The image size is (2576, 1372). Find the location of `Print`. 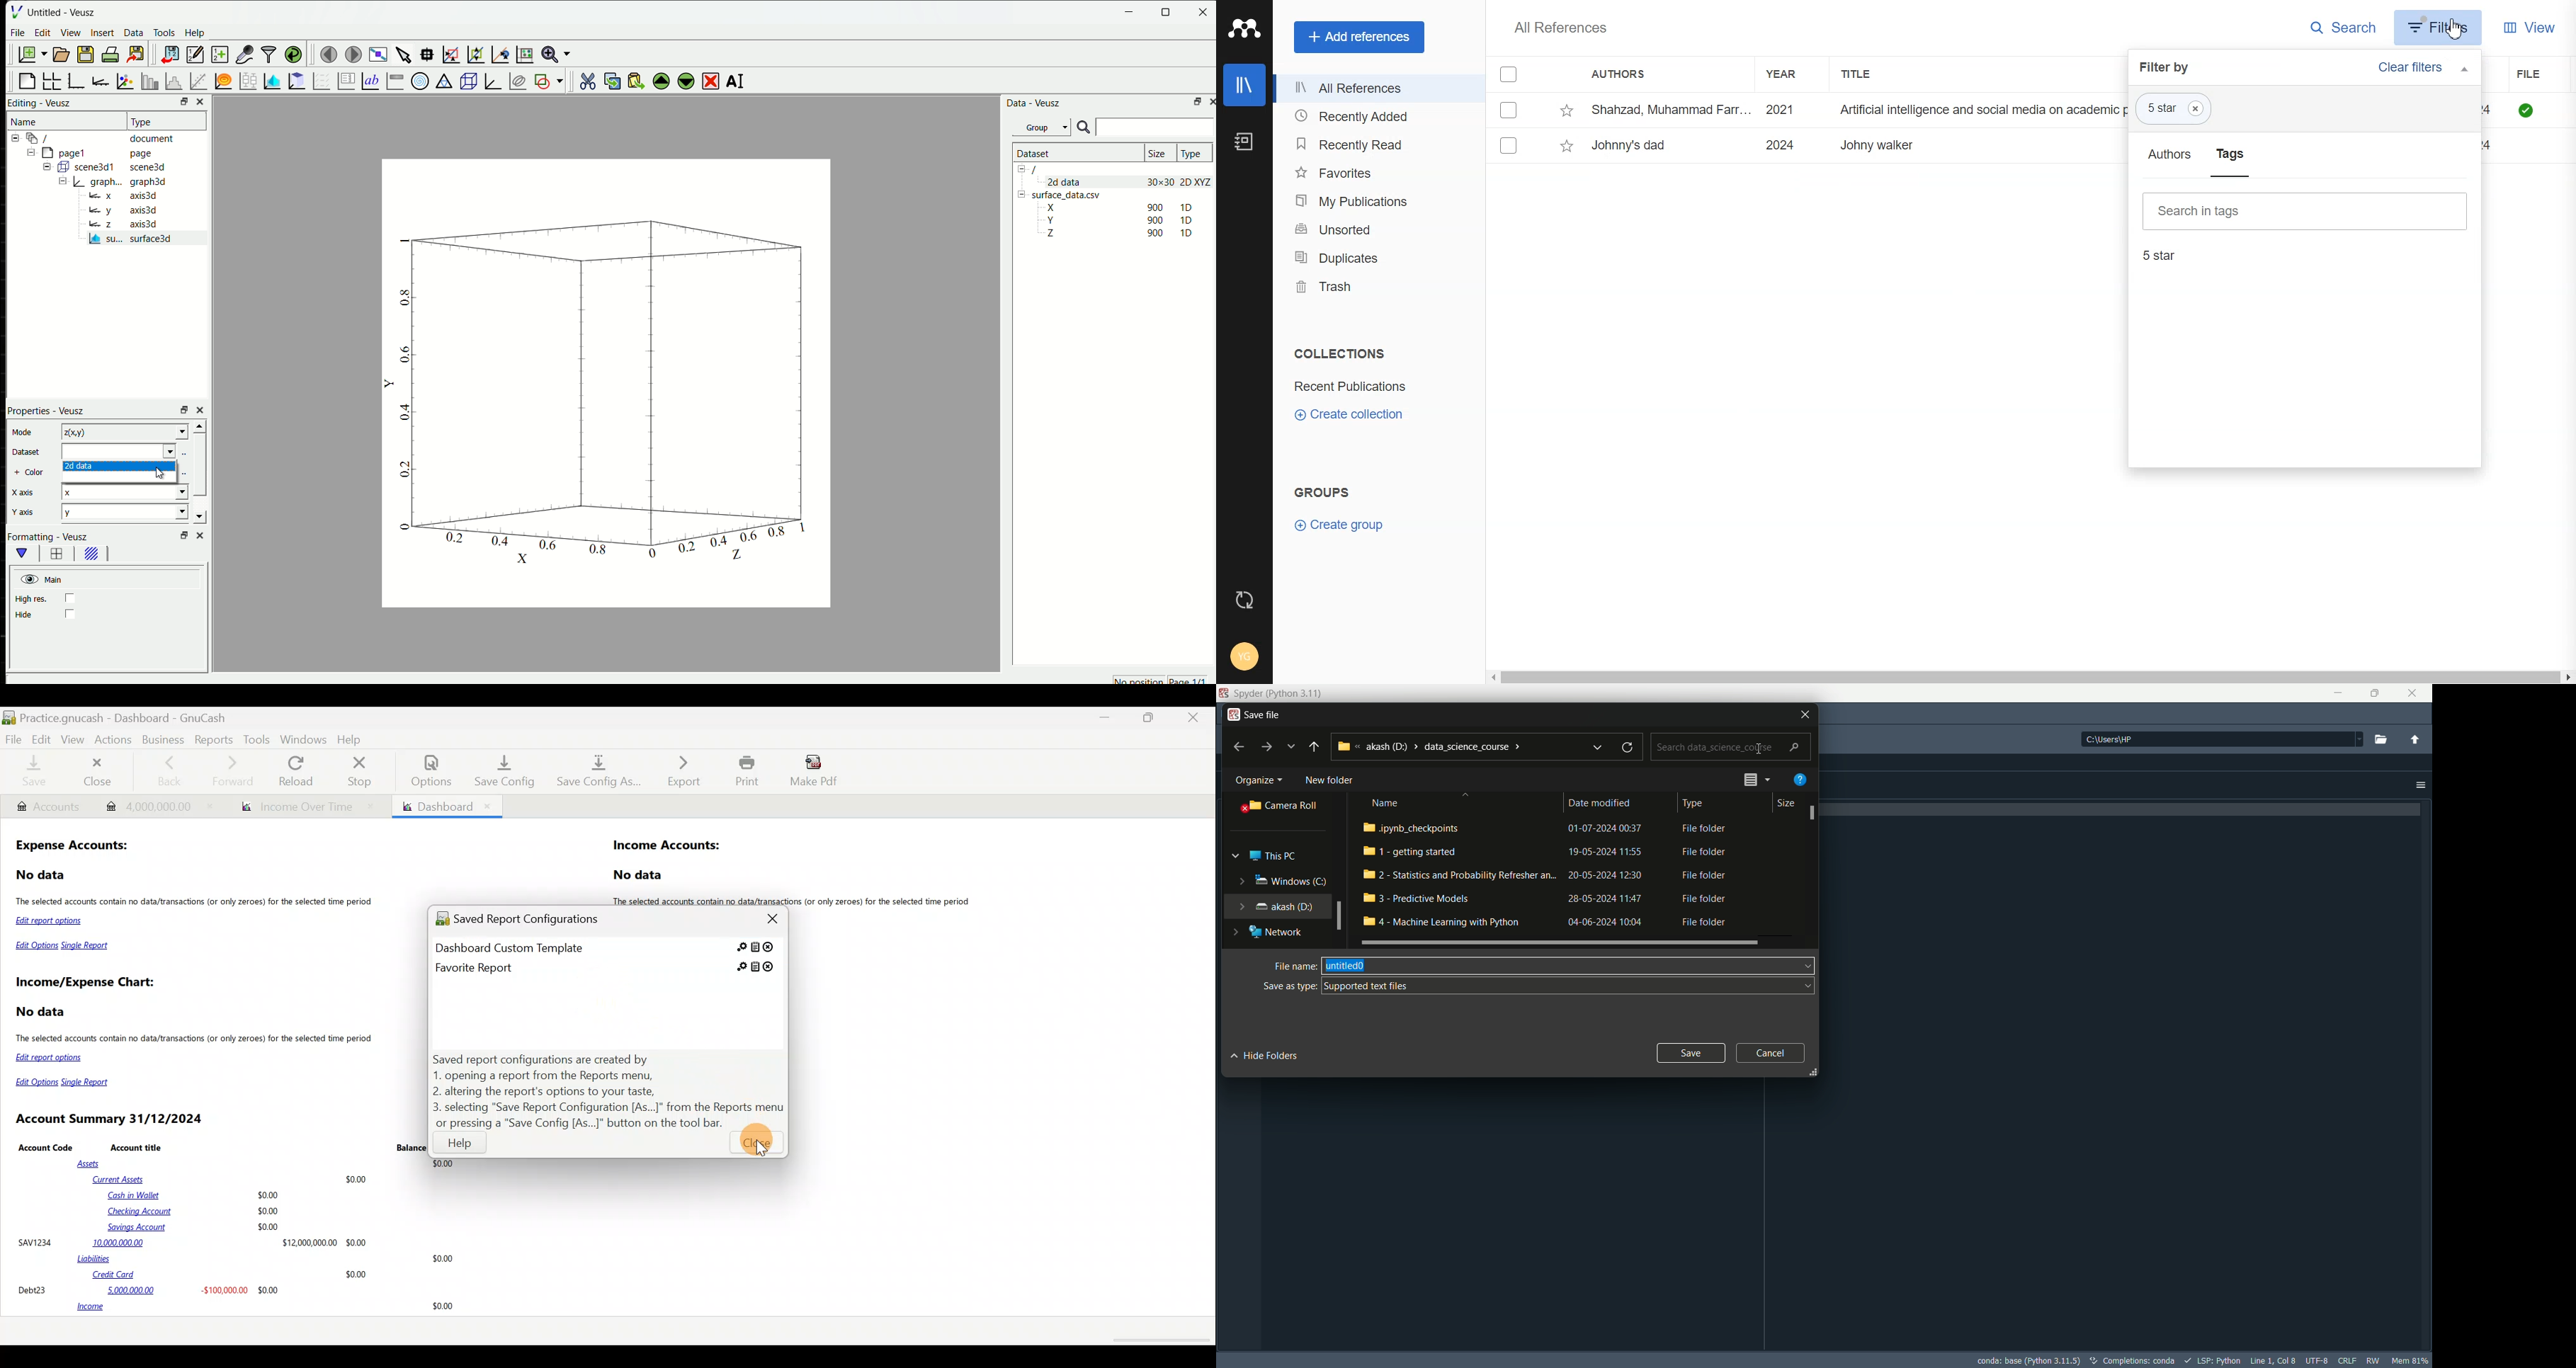

Print is located at coordinates (744, 771).